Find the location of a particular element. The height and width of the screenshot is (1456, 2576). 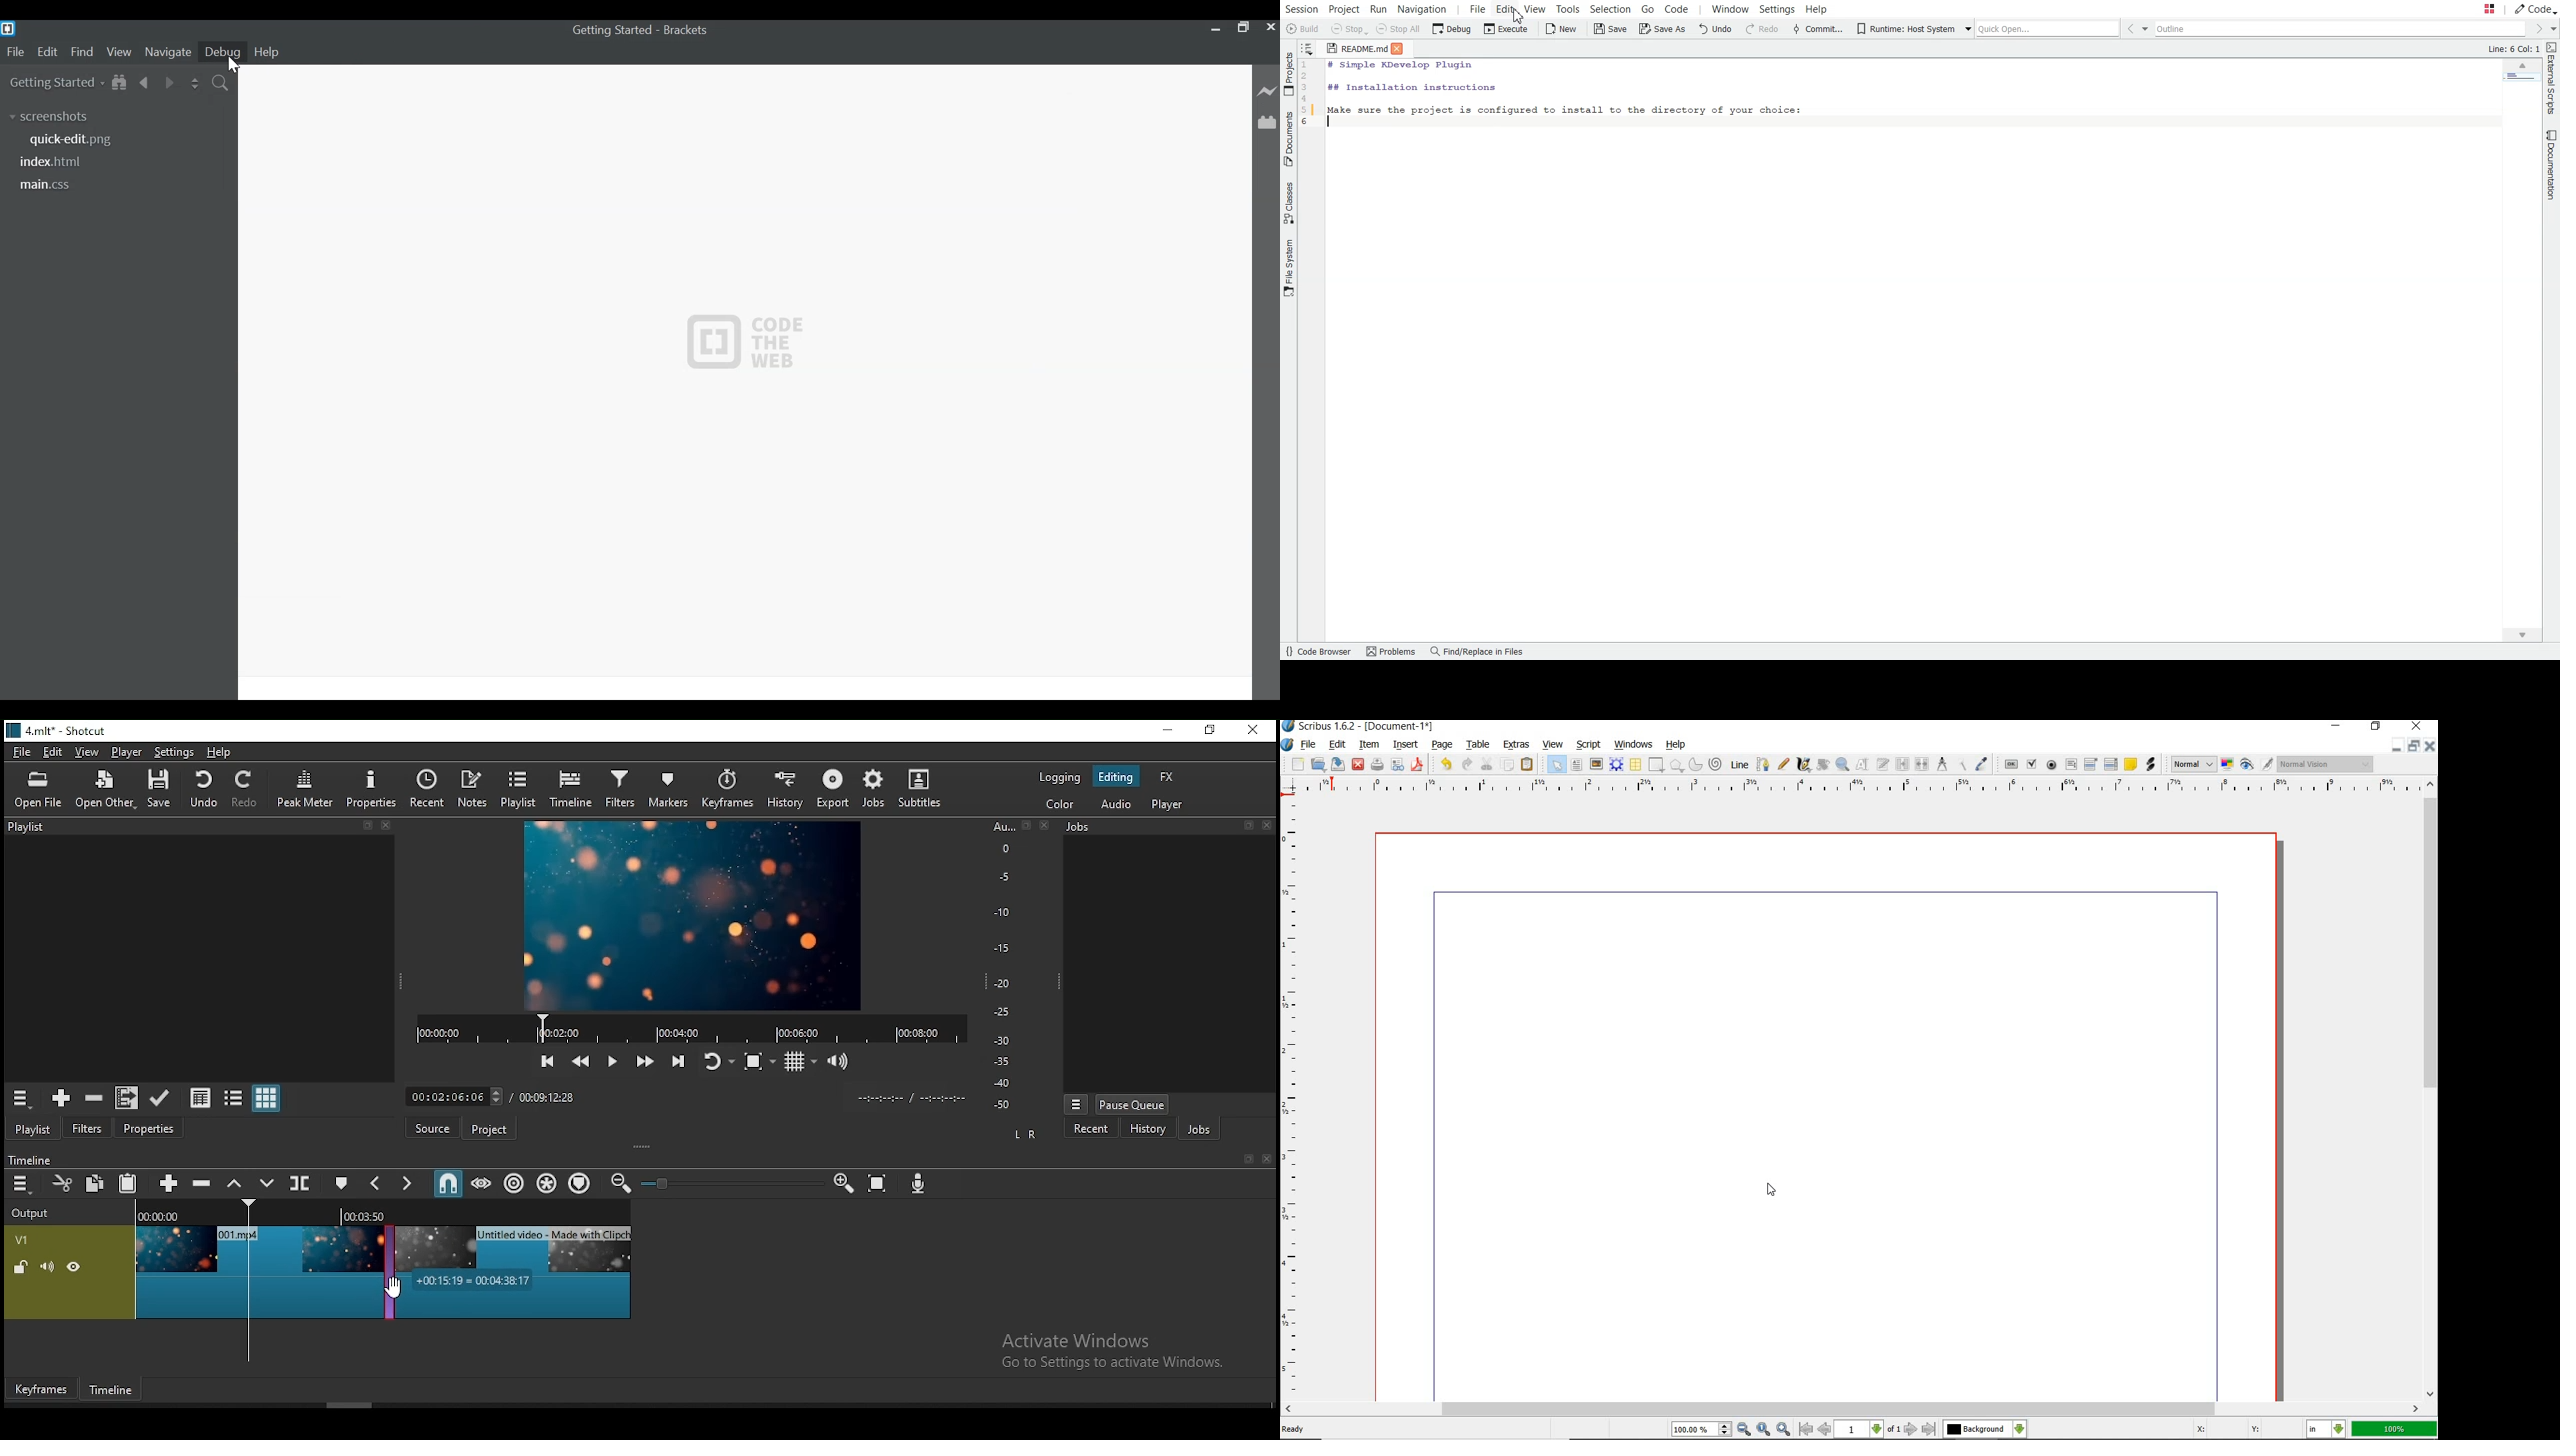

minimize is located at coordinates (1214, 29).